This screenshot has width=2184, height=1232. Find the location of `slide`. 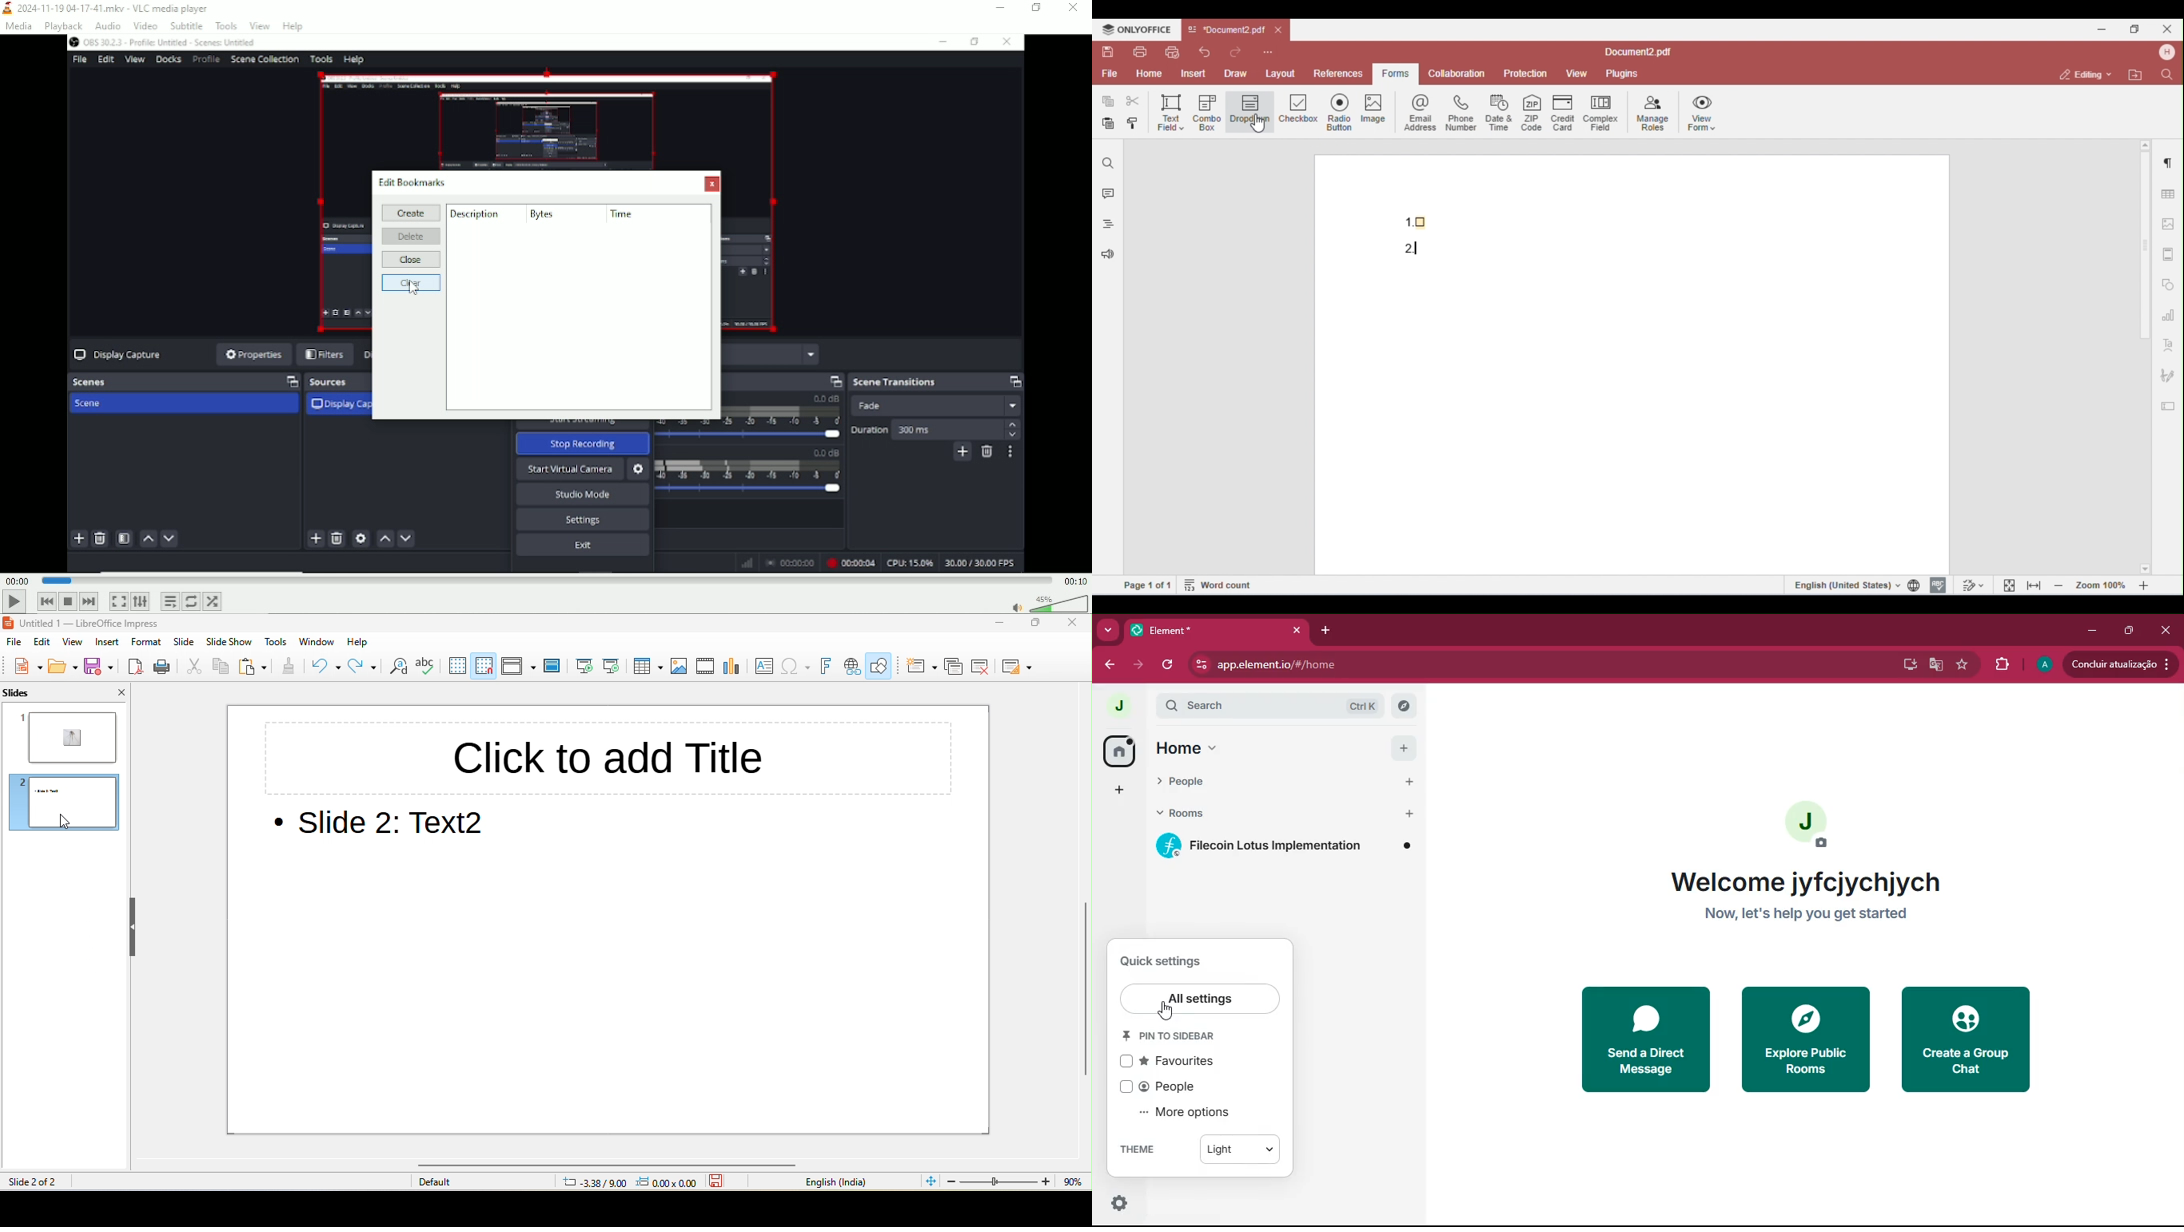

slide is located at coordinates (186, 644).